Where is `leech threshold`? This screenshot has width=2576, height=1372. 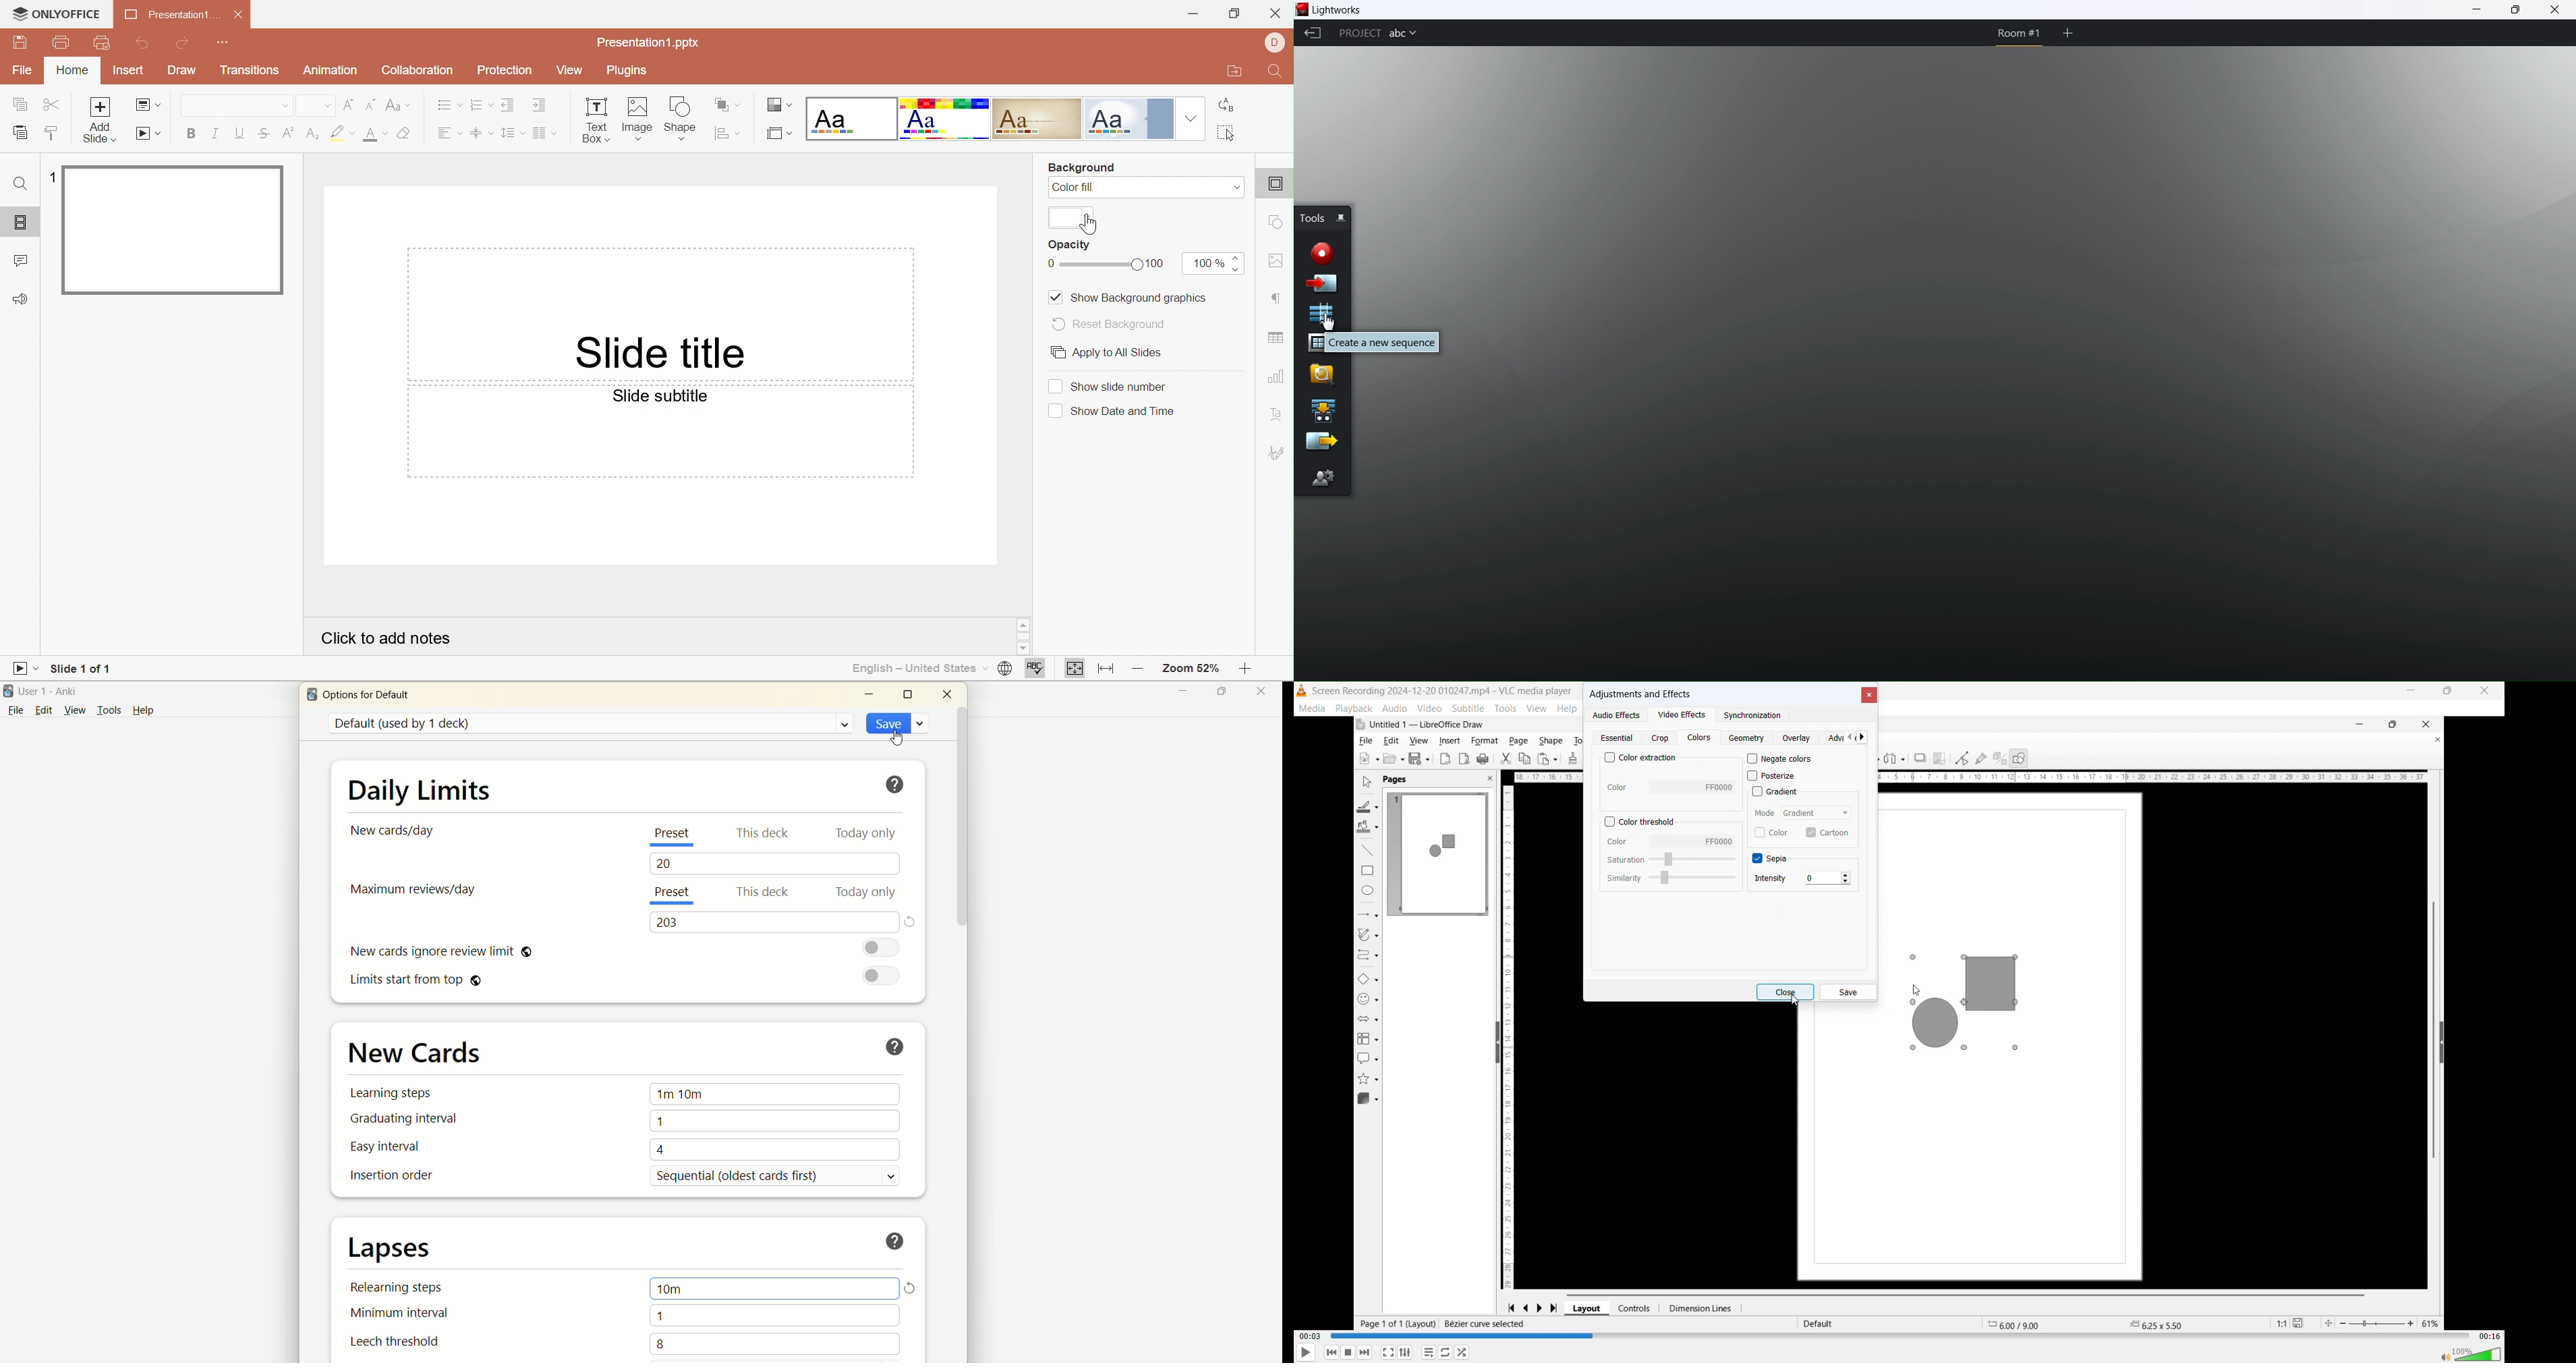
leech threshold is located at coordinates (395, 1342).